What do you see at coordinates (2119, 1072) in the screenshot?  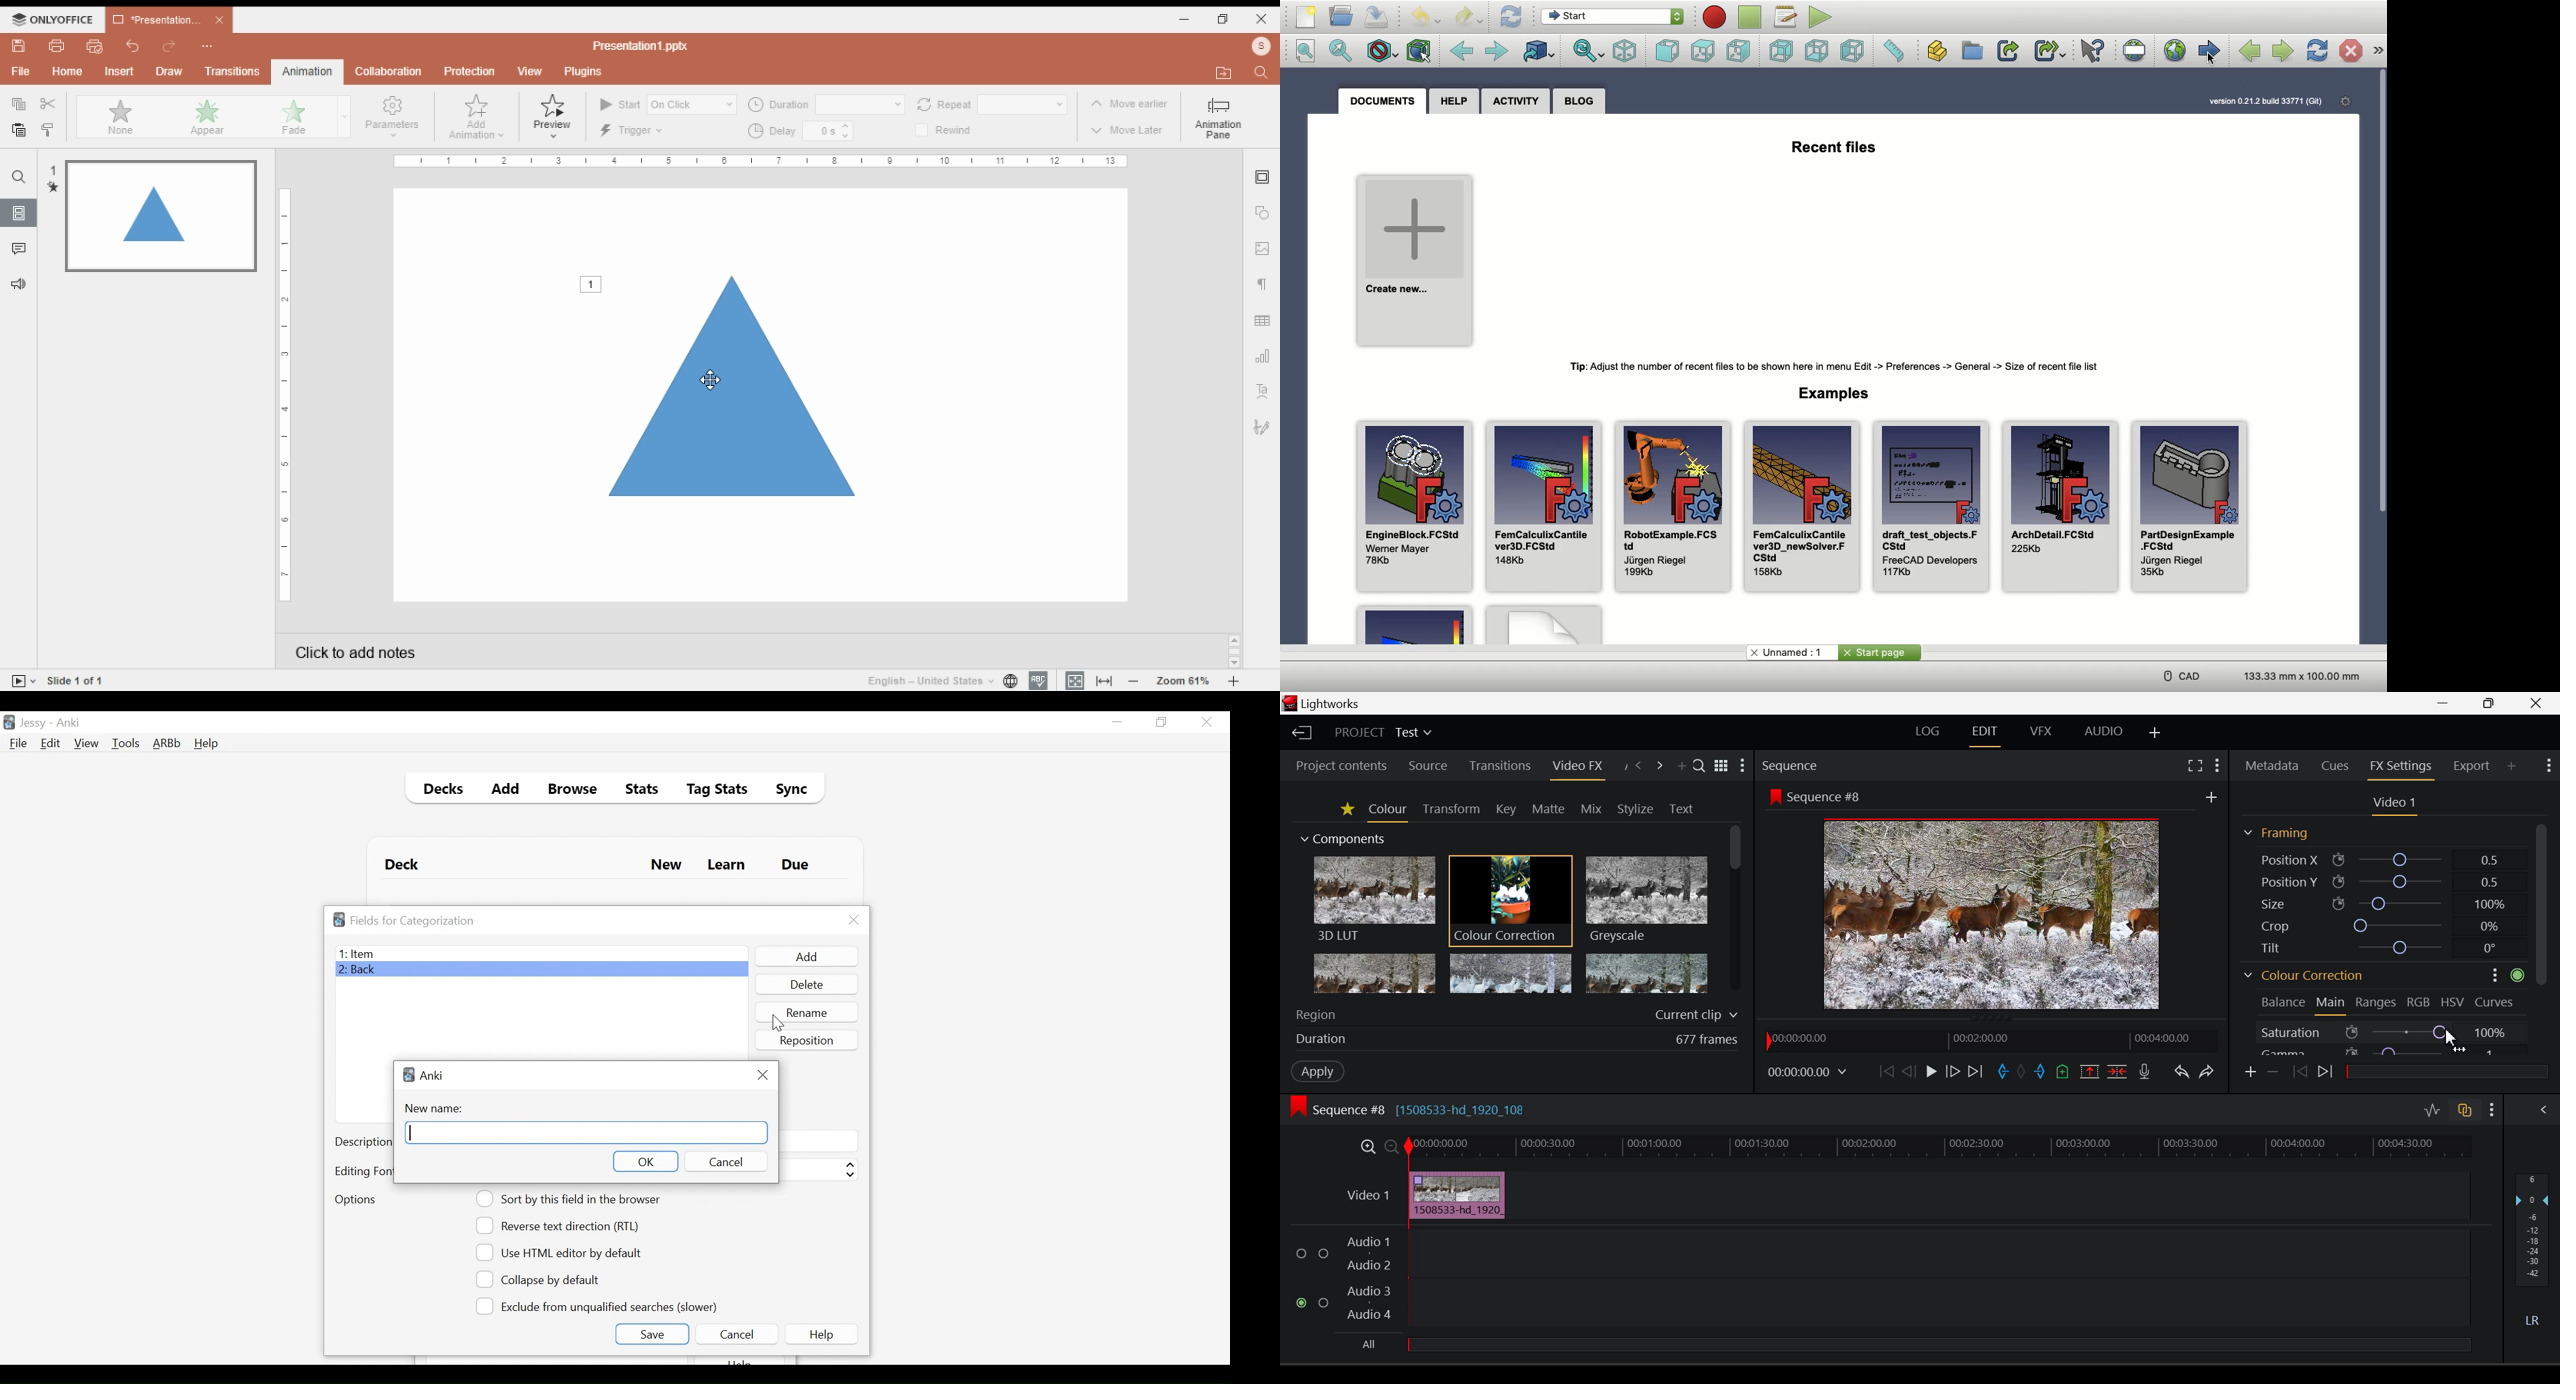 I see `Delete/Cut` at bounding box center [2119, 1072].